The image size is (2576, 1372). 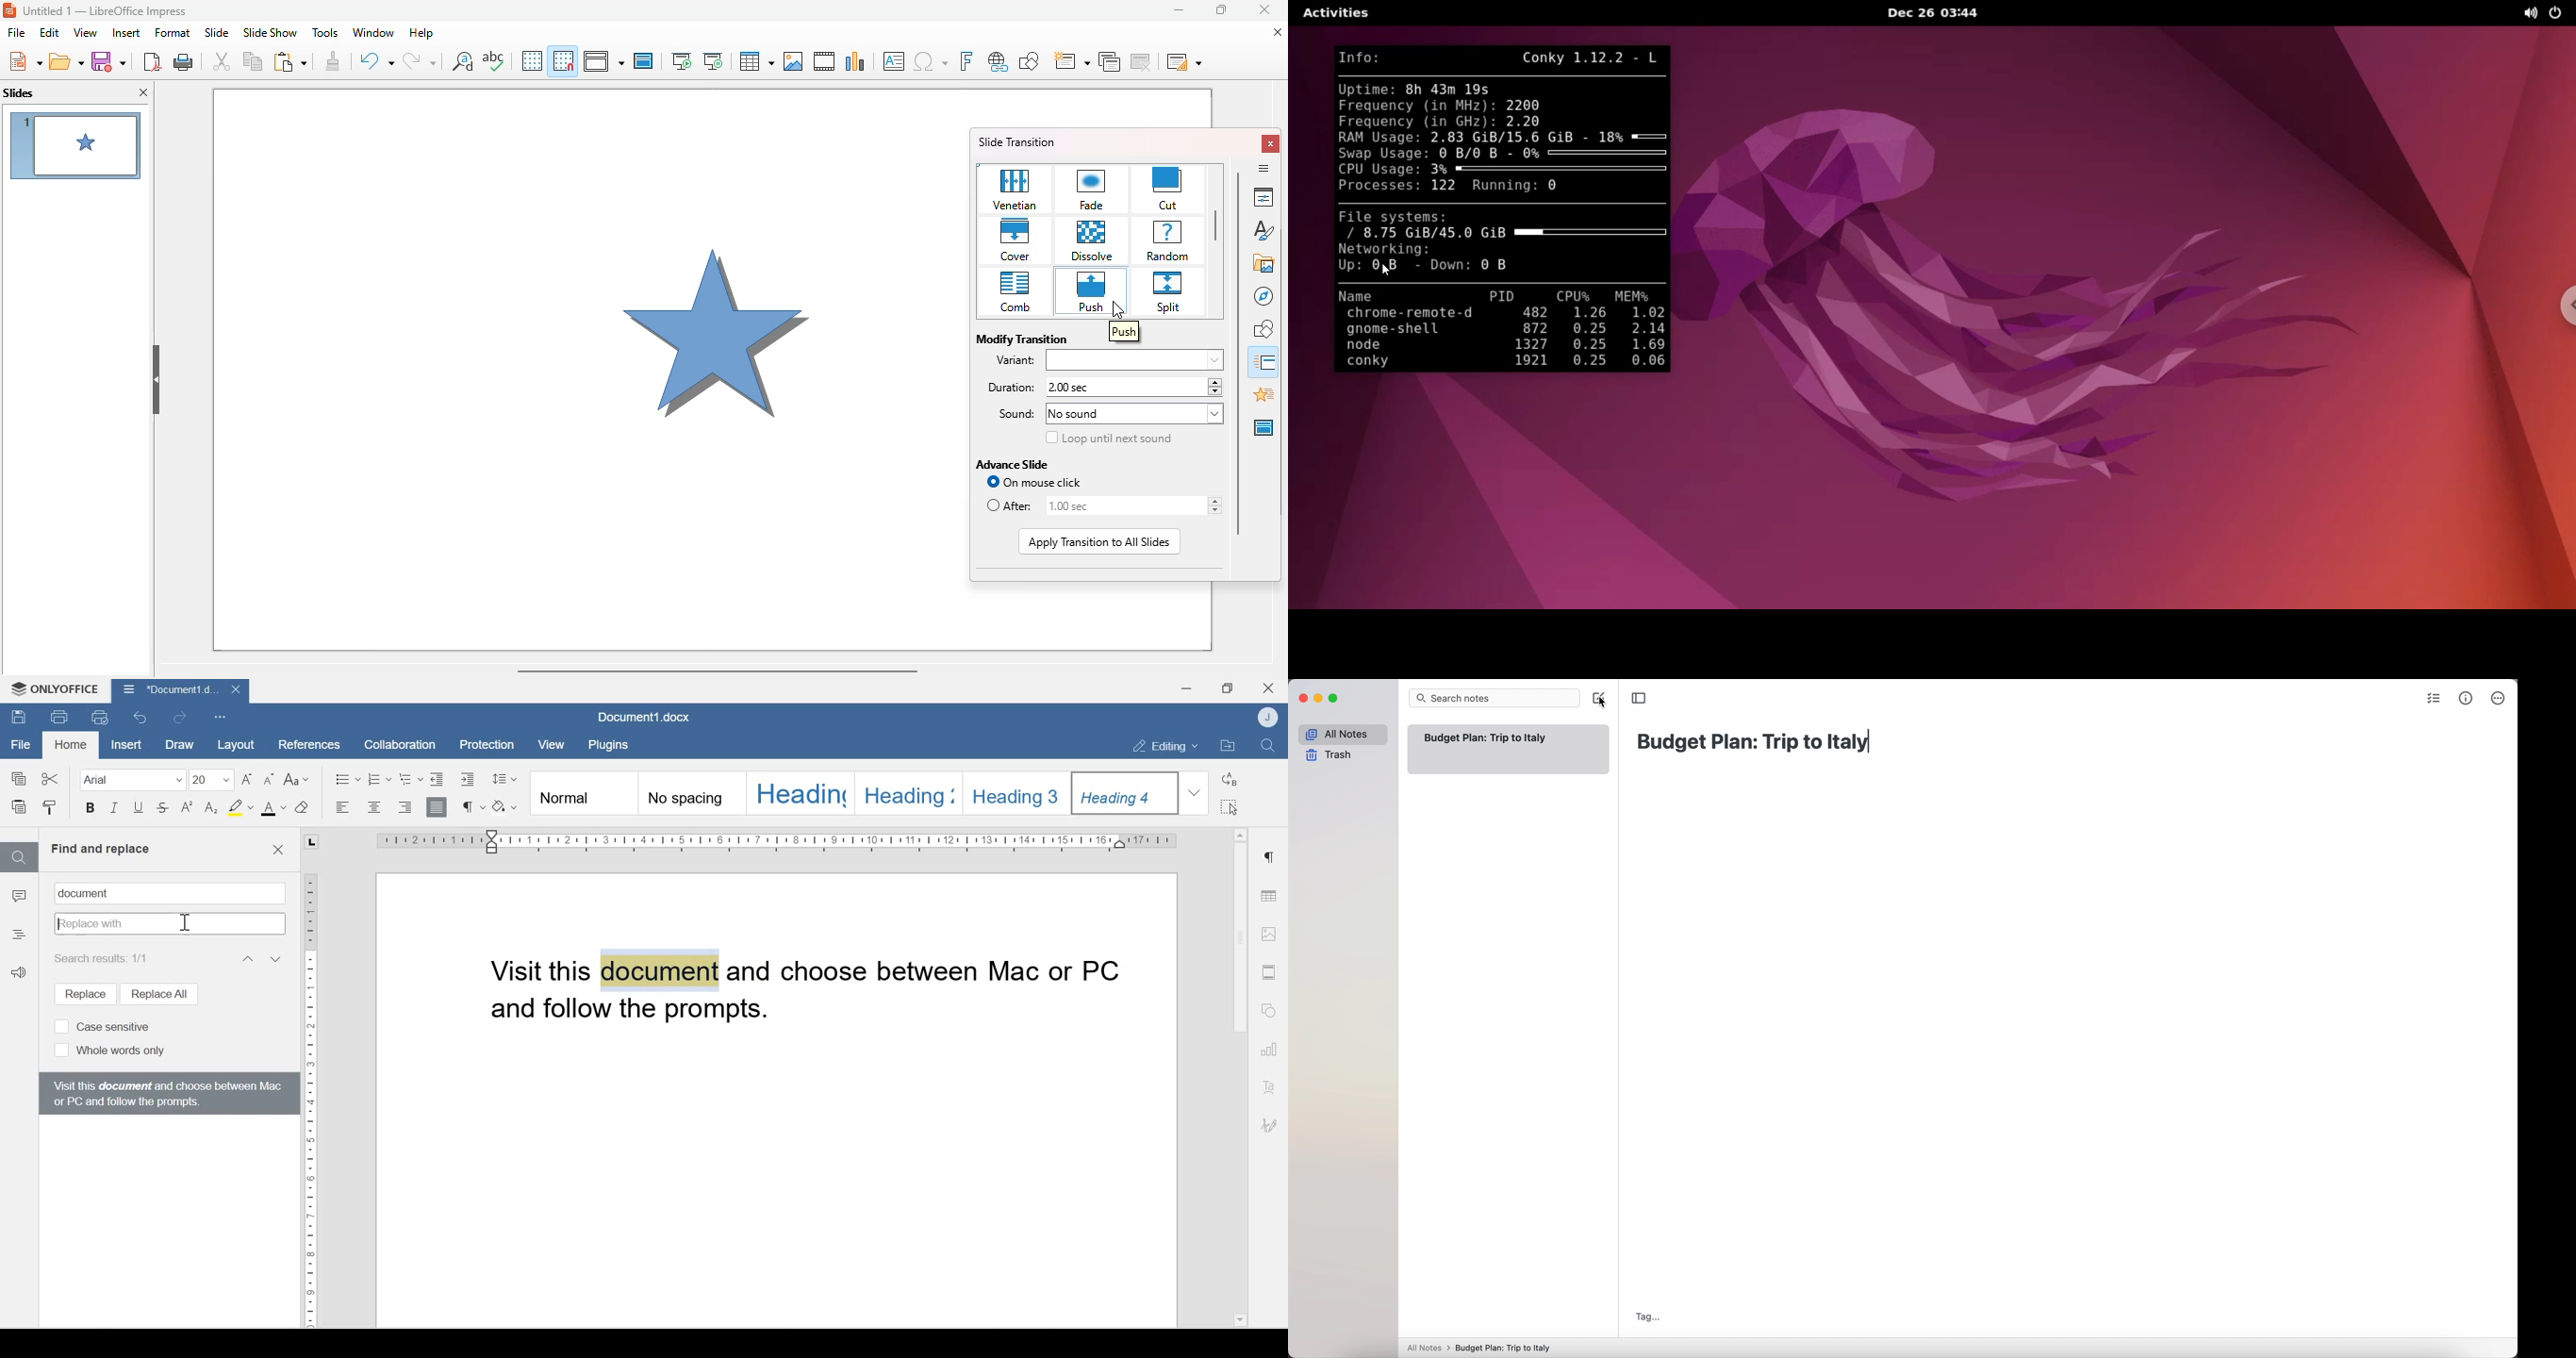 I want to click on and follow the prompts., so click(x=643, y=1014).